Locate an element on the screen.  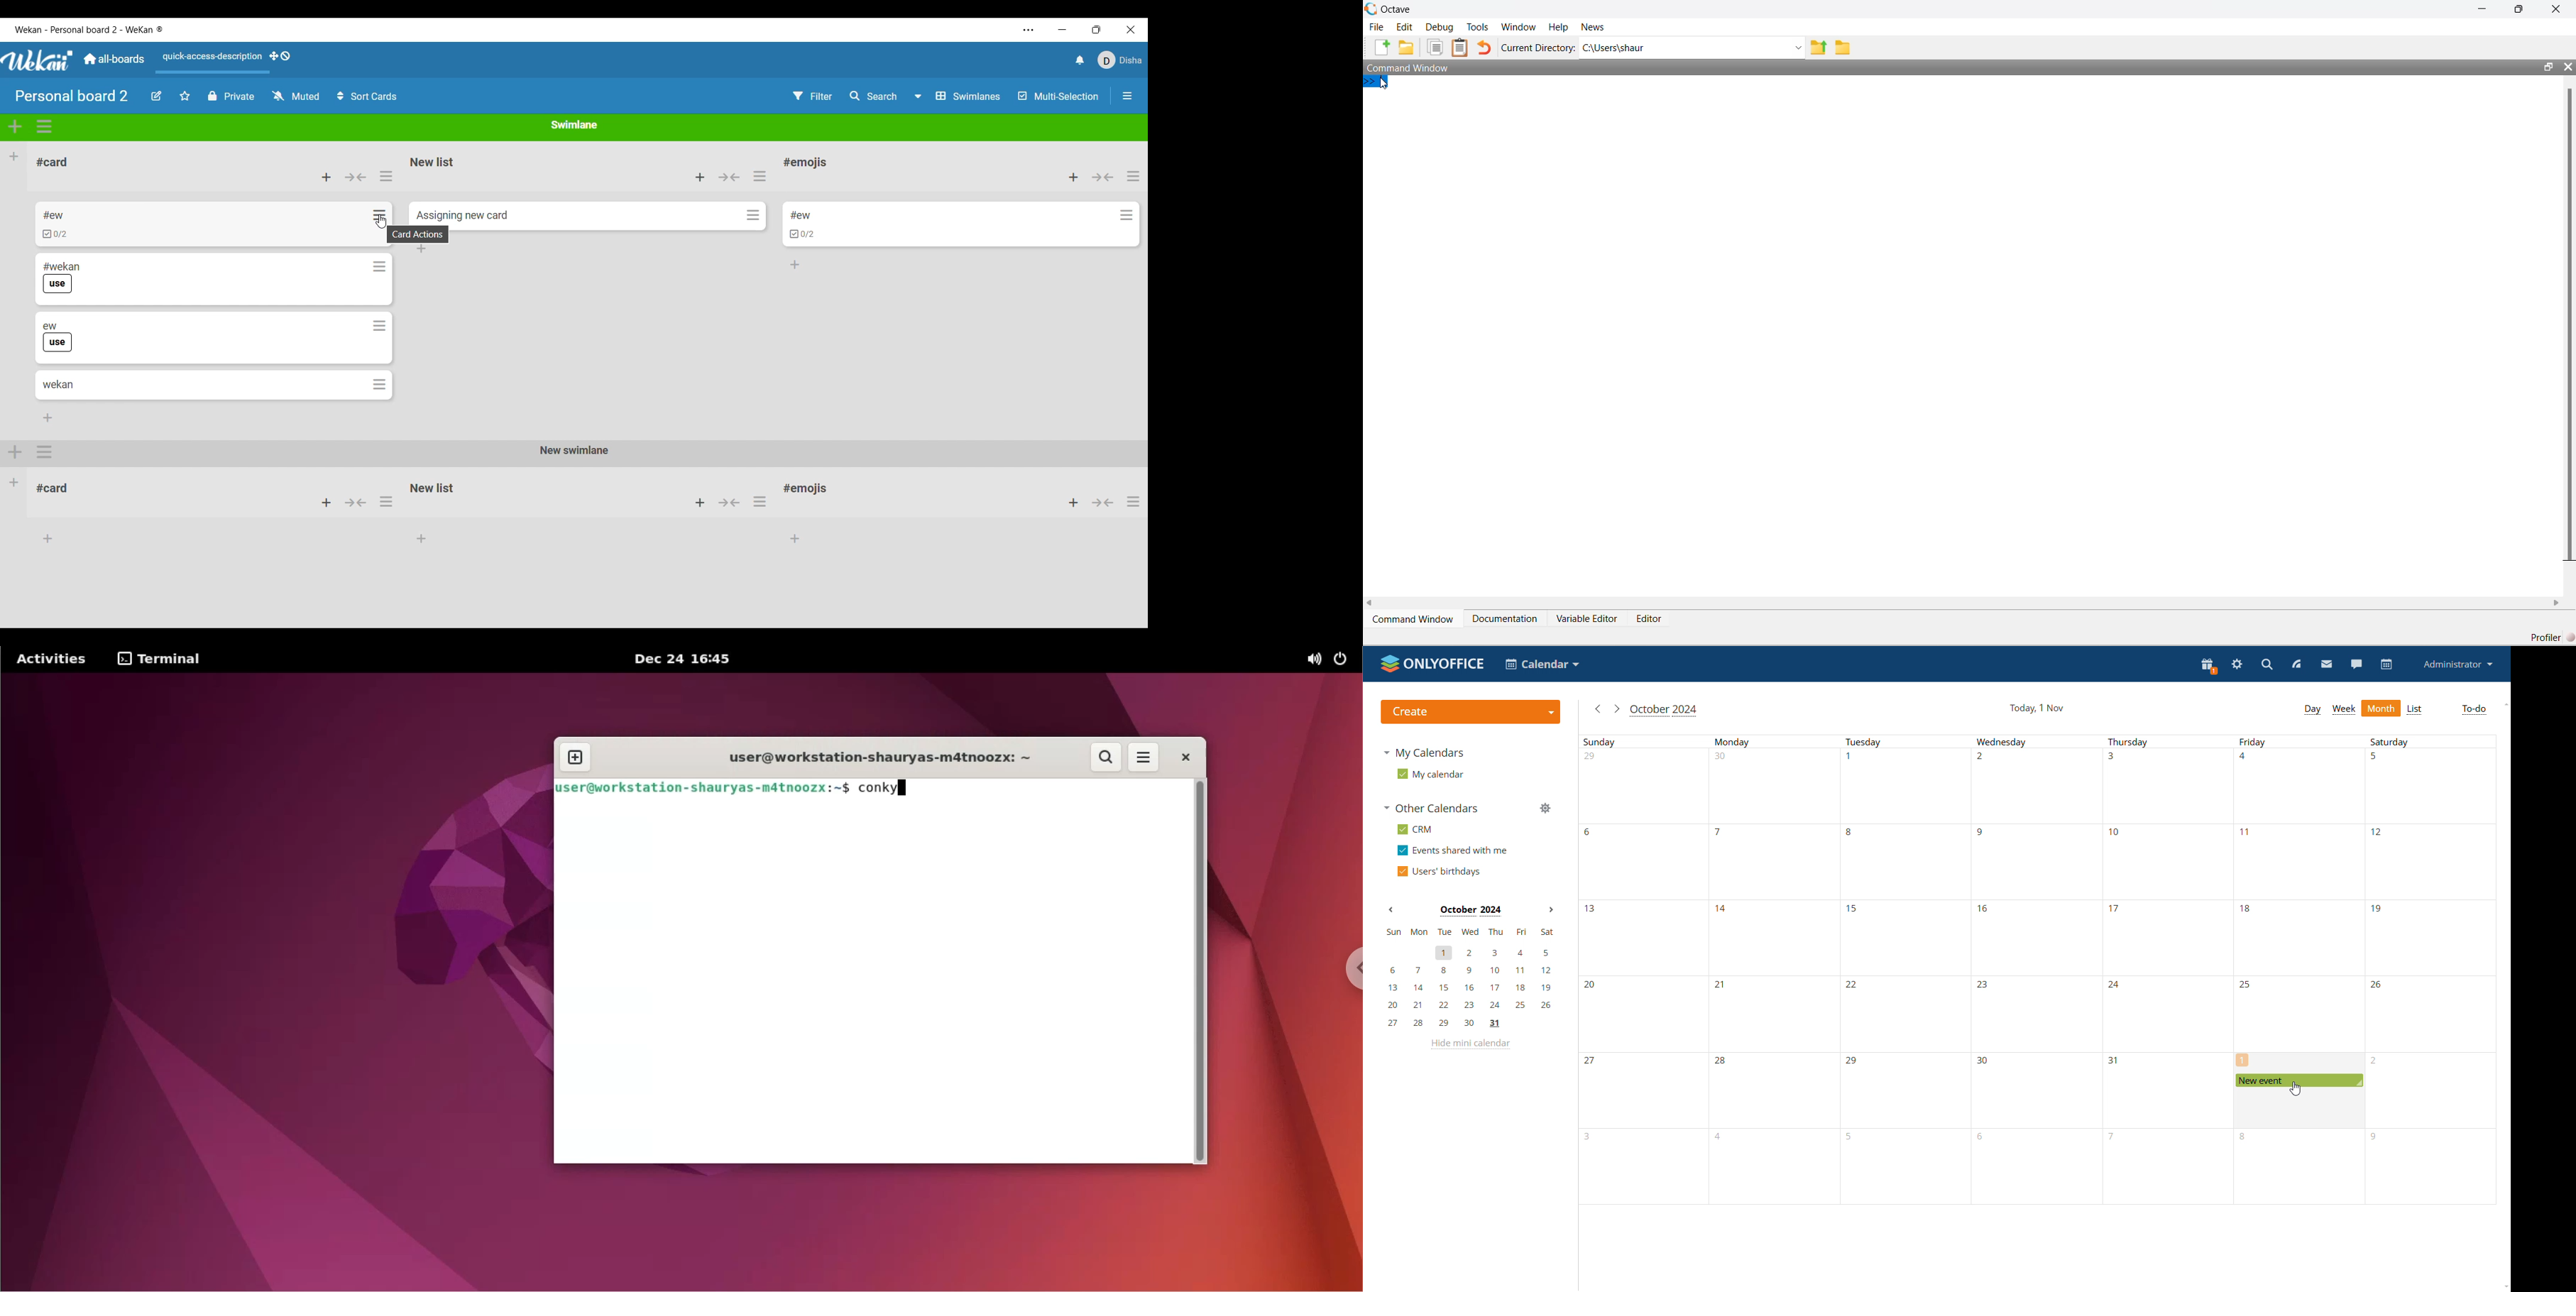
maximize is located at coordinates (2519, 9).